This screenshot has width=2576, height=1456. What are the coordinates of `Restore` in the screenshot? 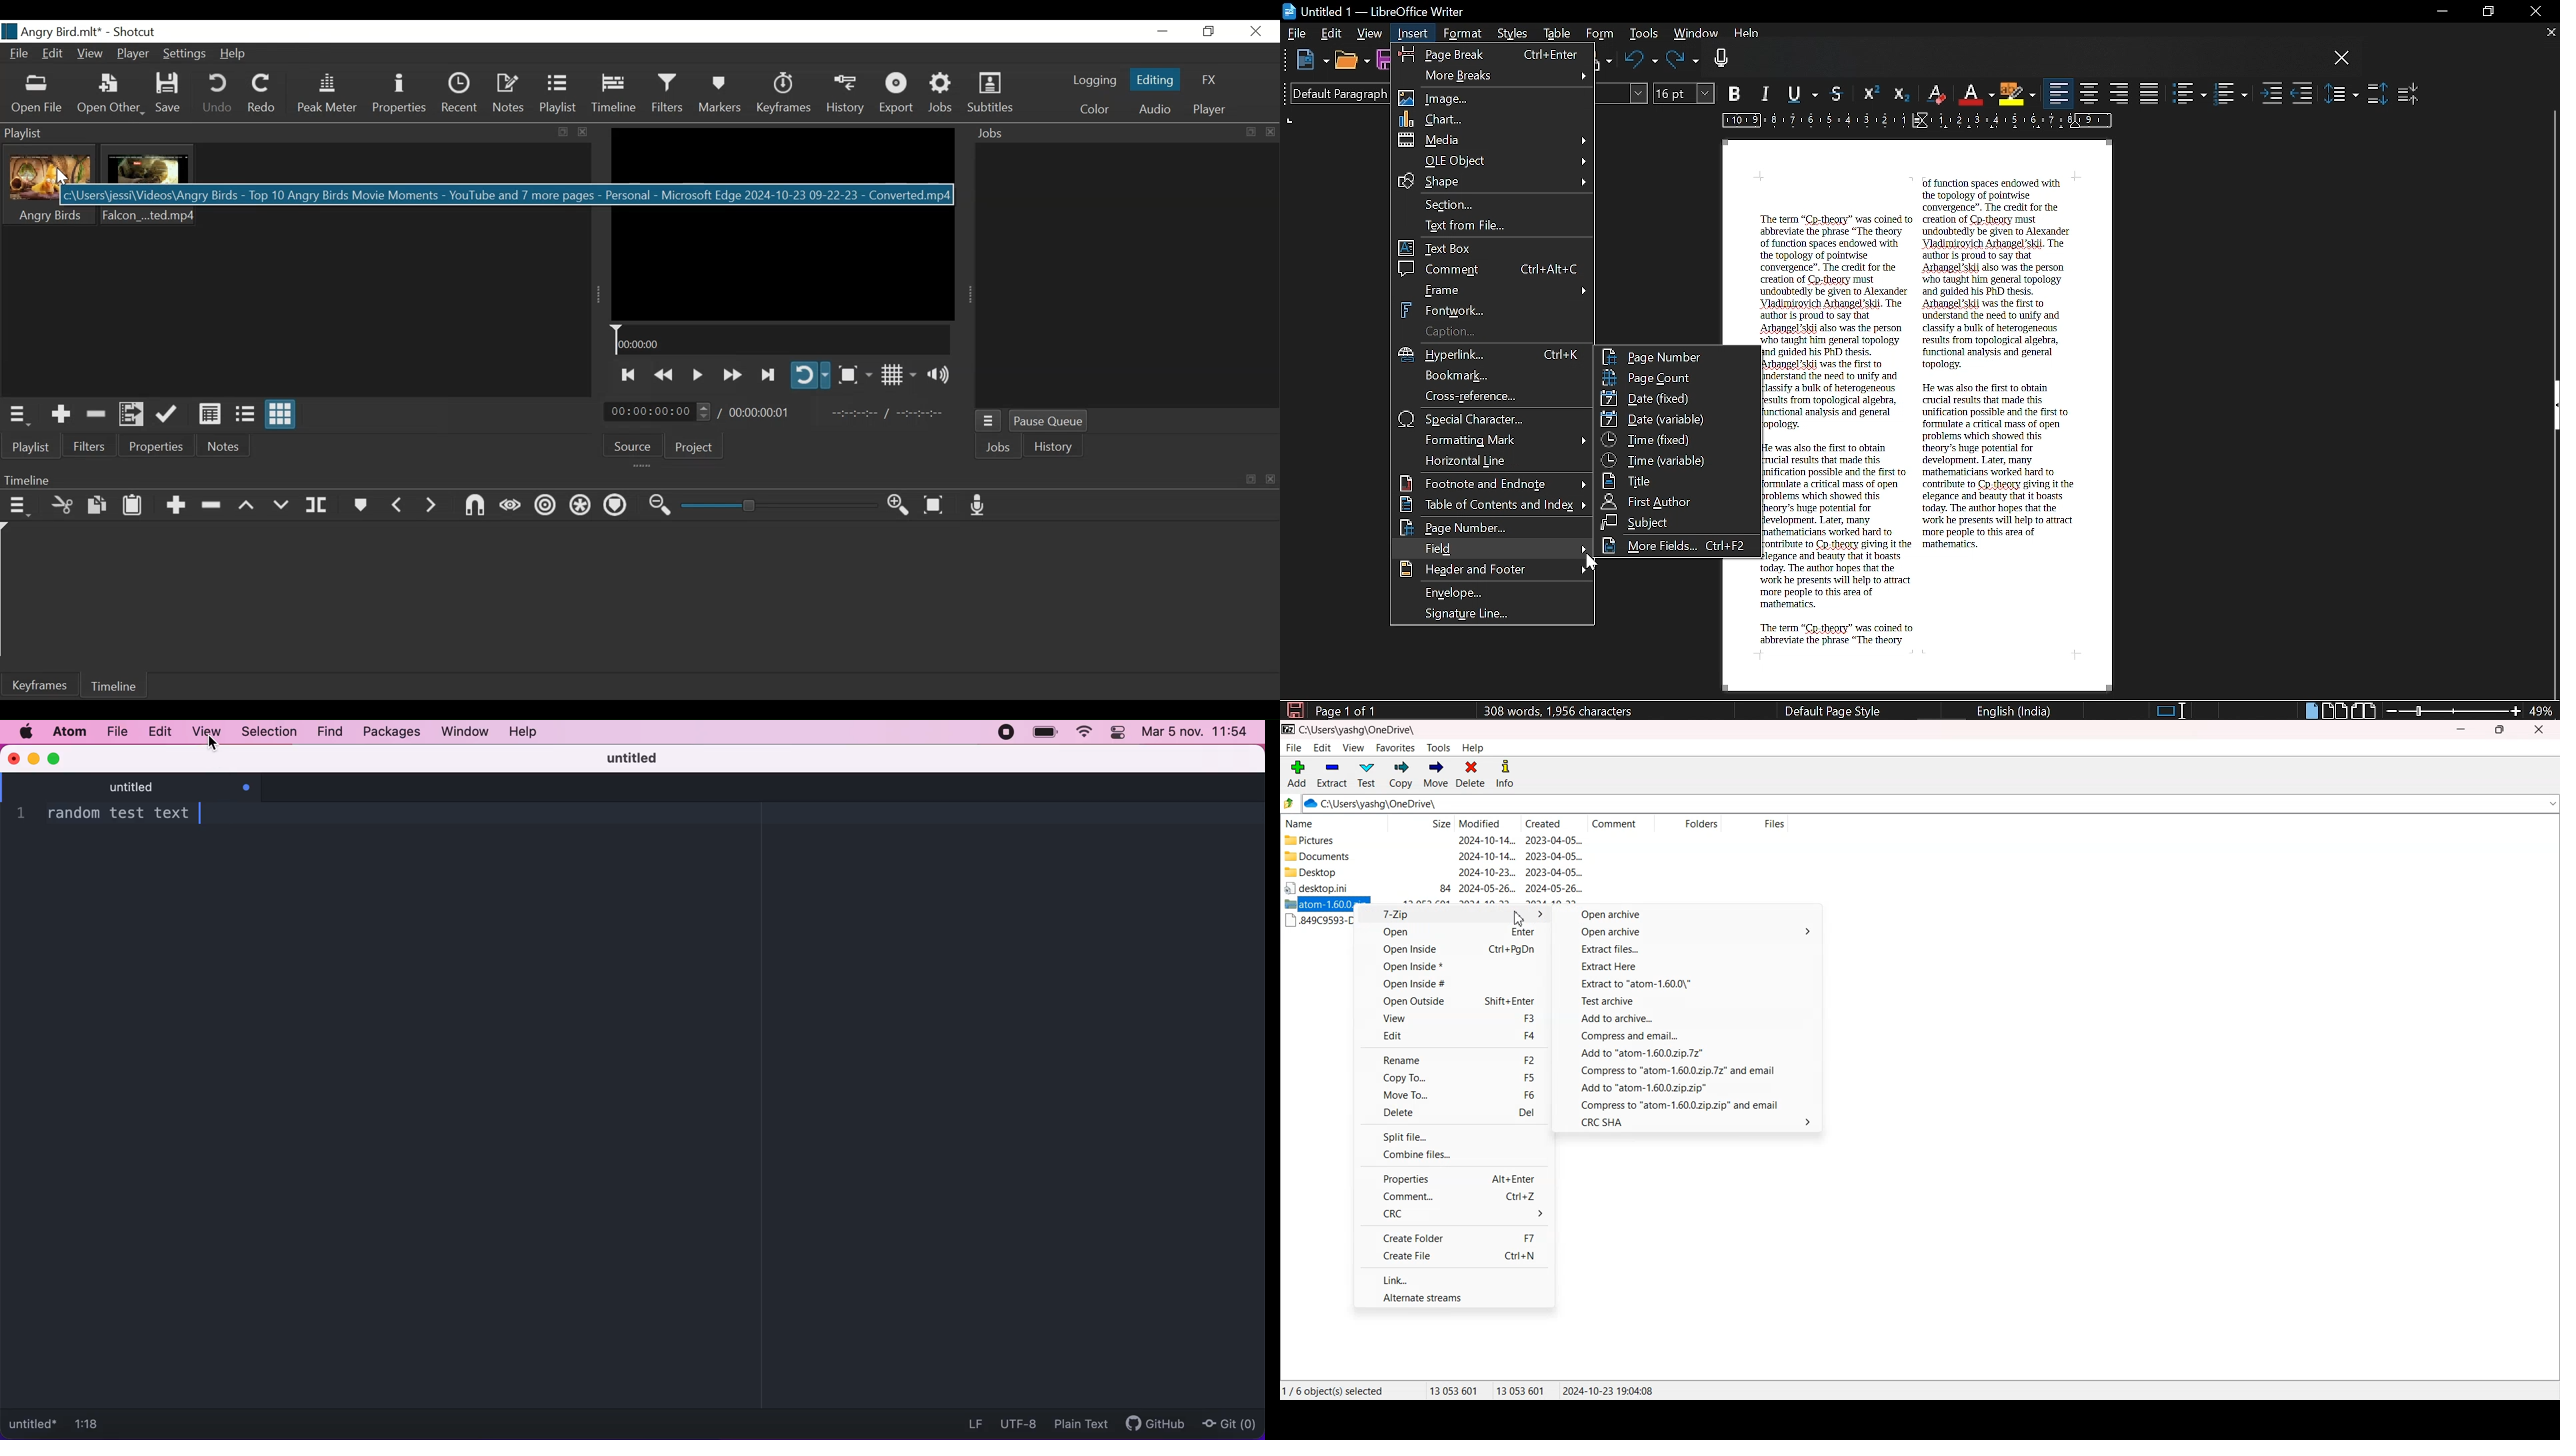 It's located at (1207, 31).